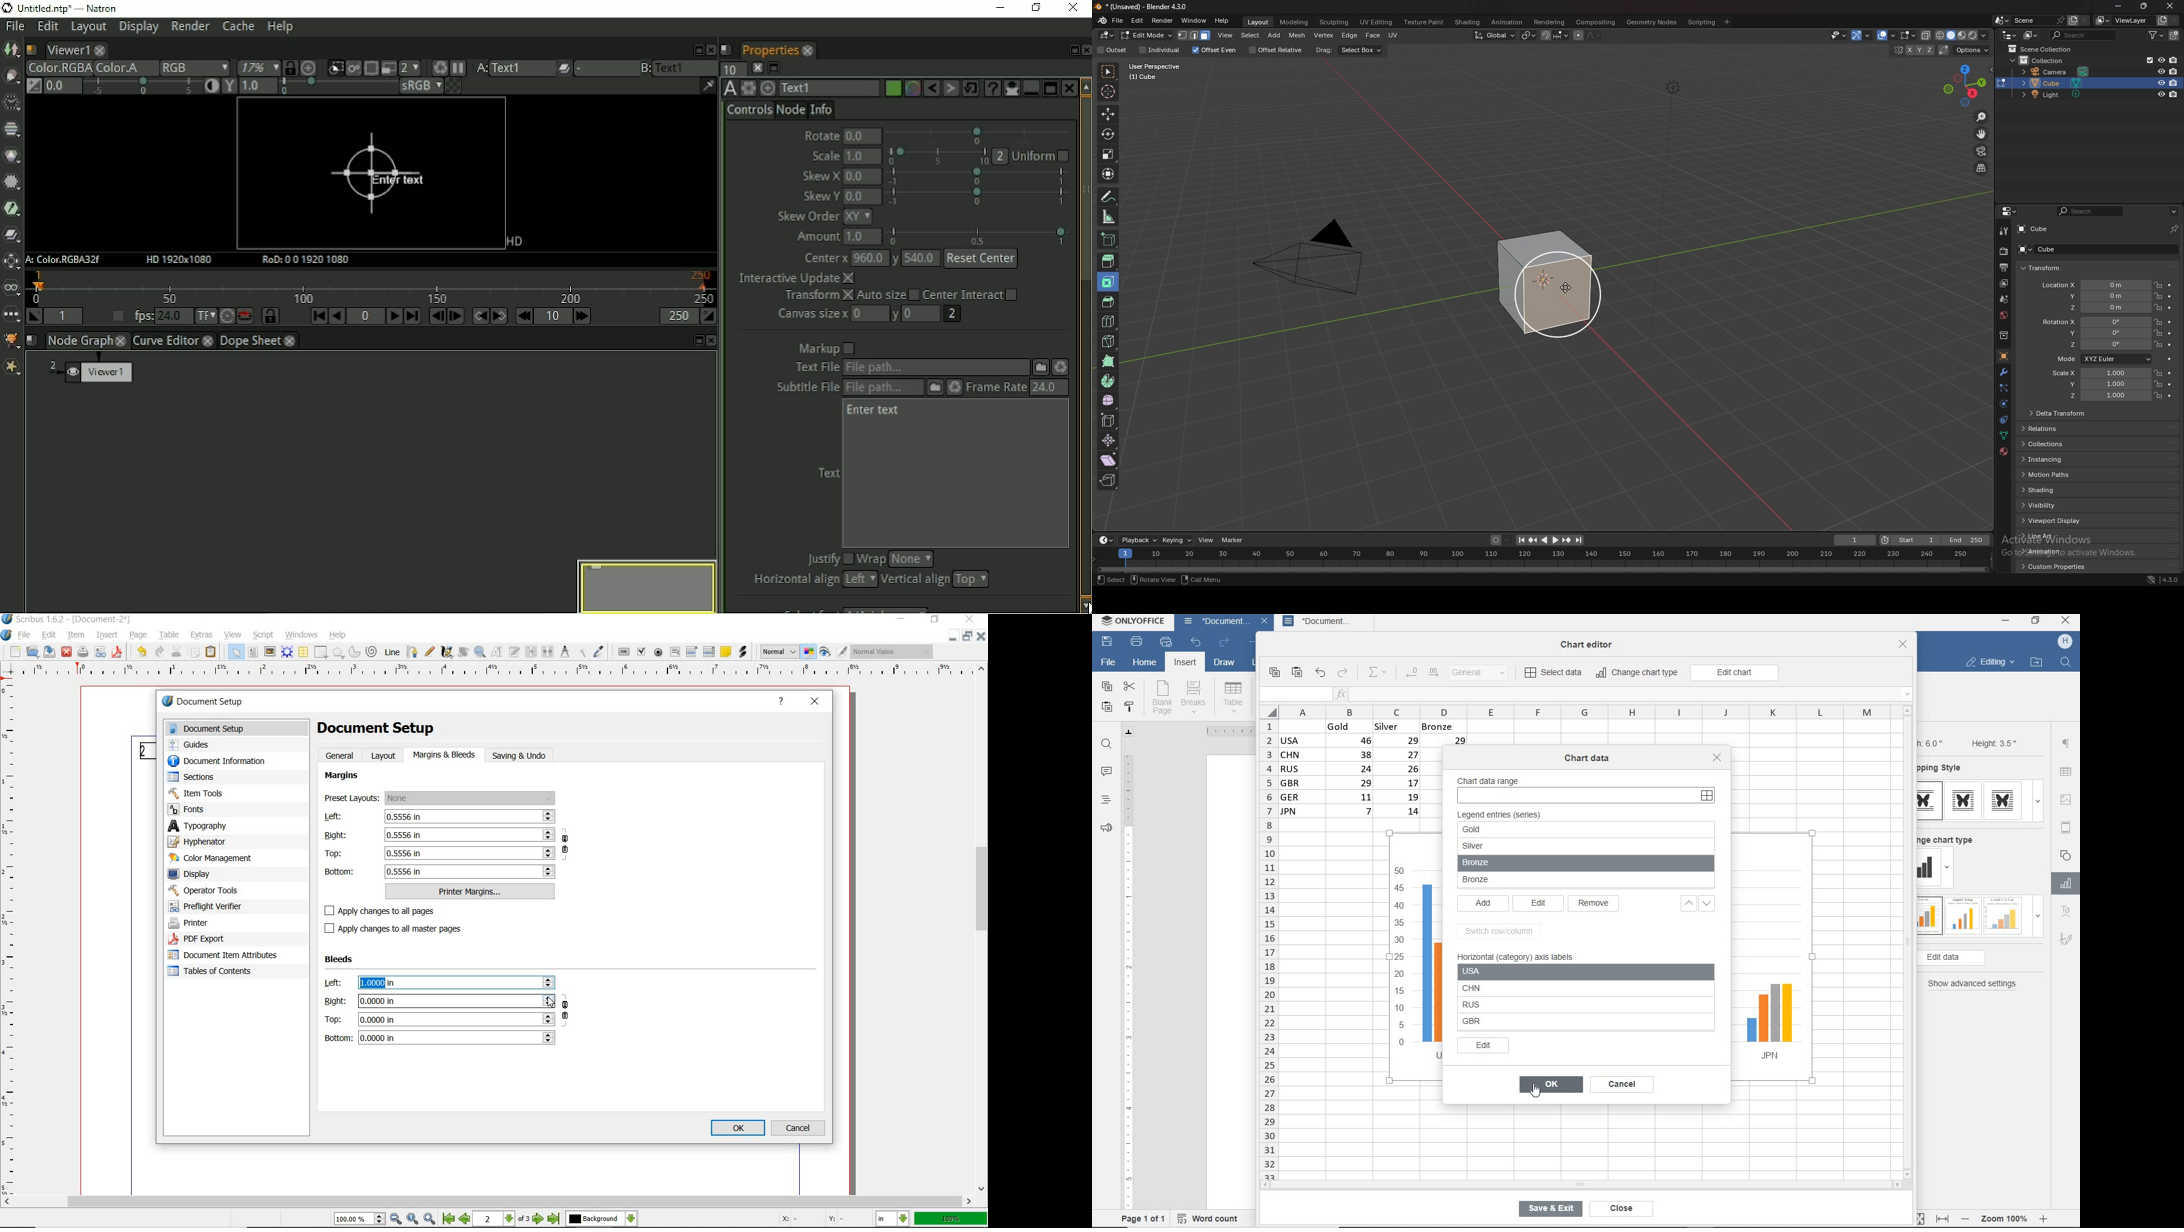 The image size is (2184, 1232). What do you see at coordinates (1522, 956) in the screenshot?
I see `horizontal (category) axis label` at bounding box center [1522, 956].